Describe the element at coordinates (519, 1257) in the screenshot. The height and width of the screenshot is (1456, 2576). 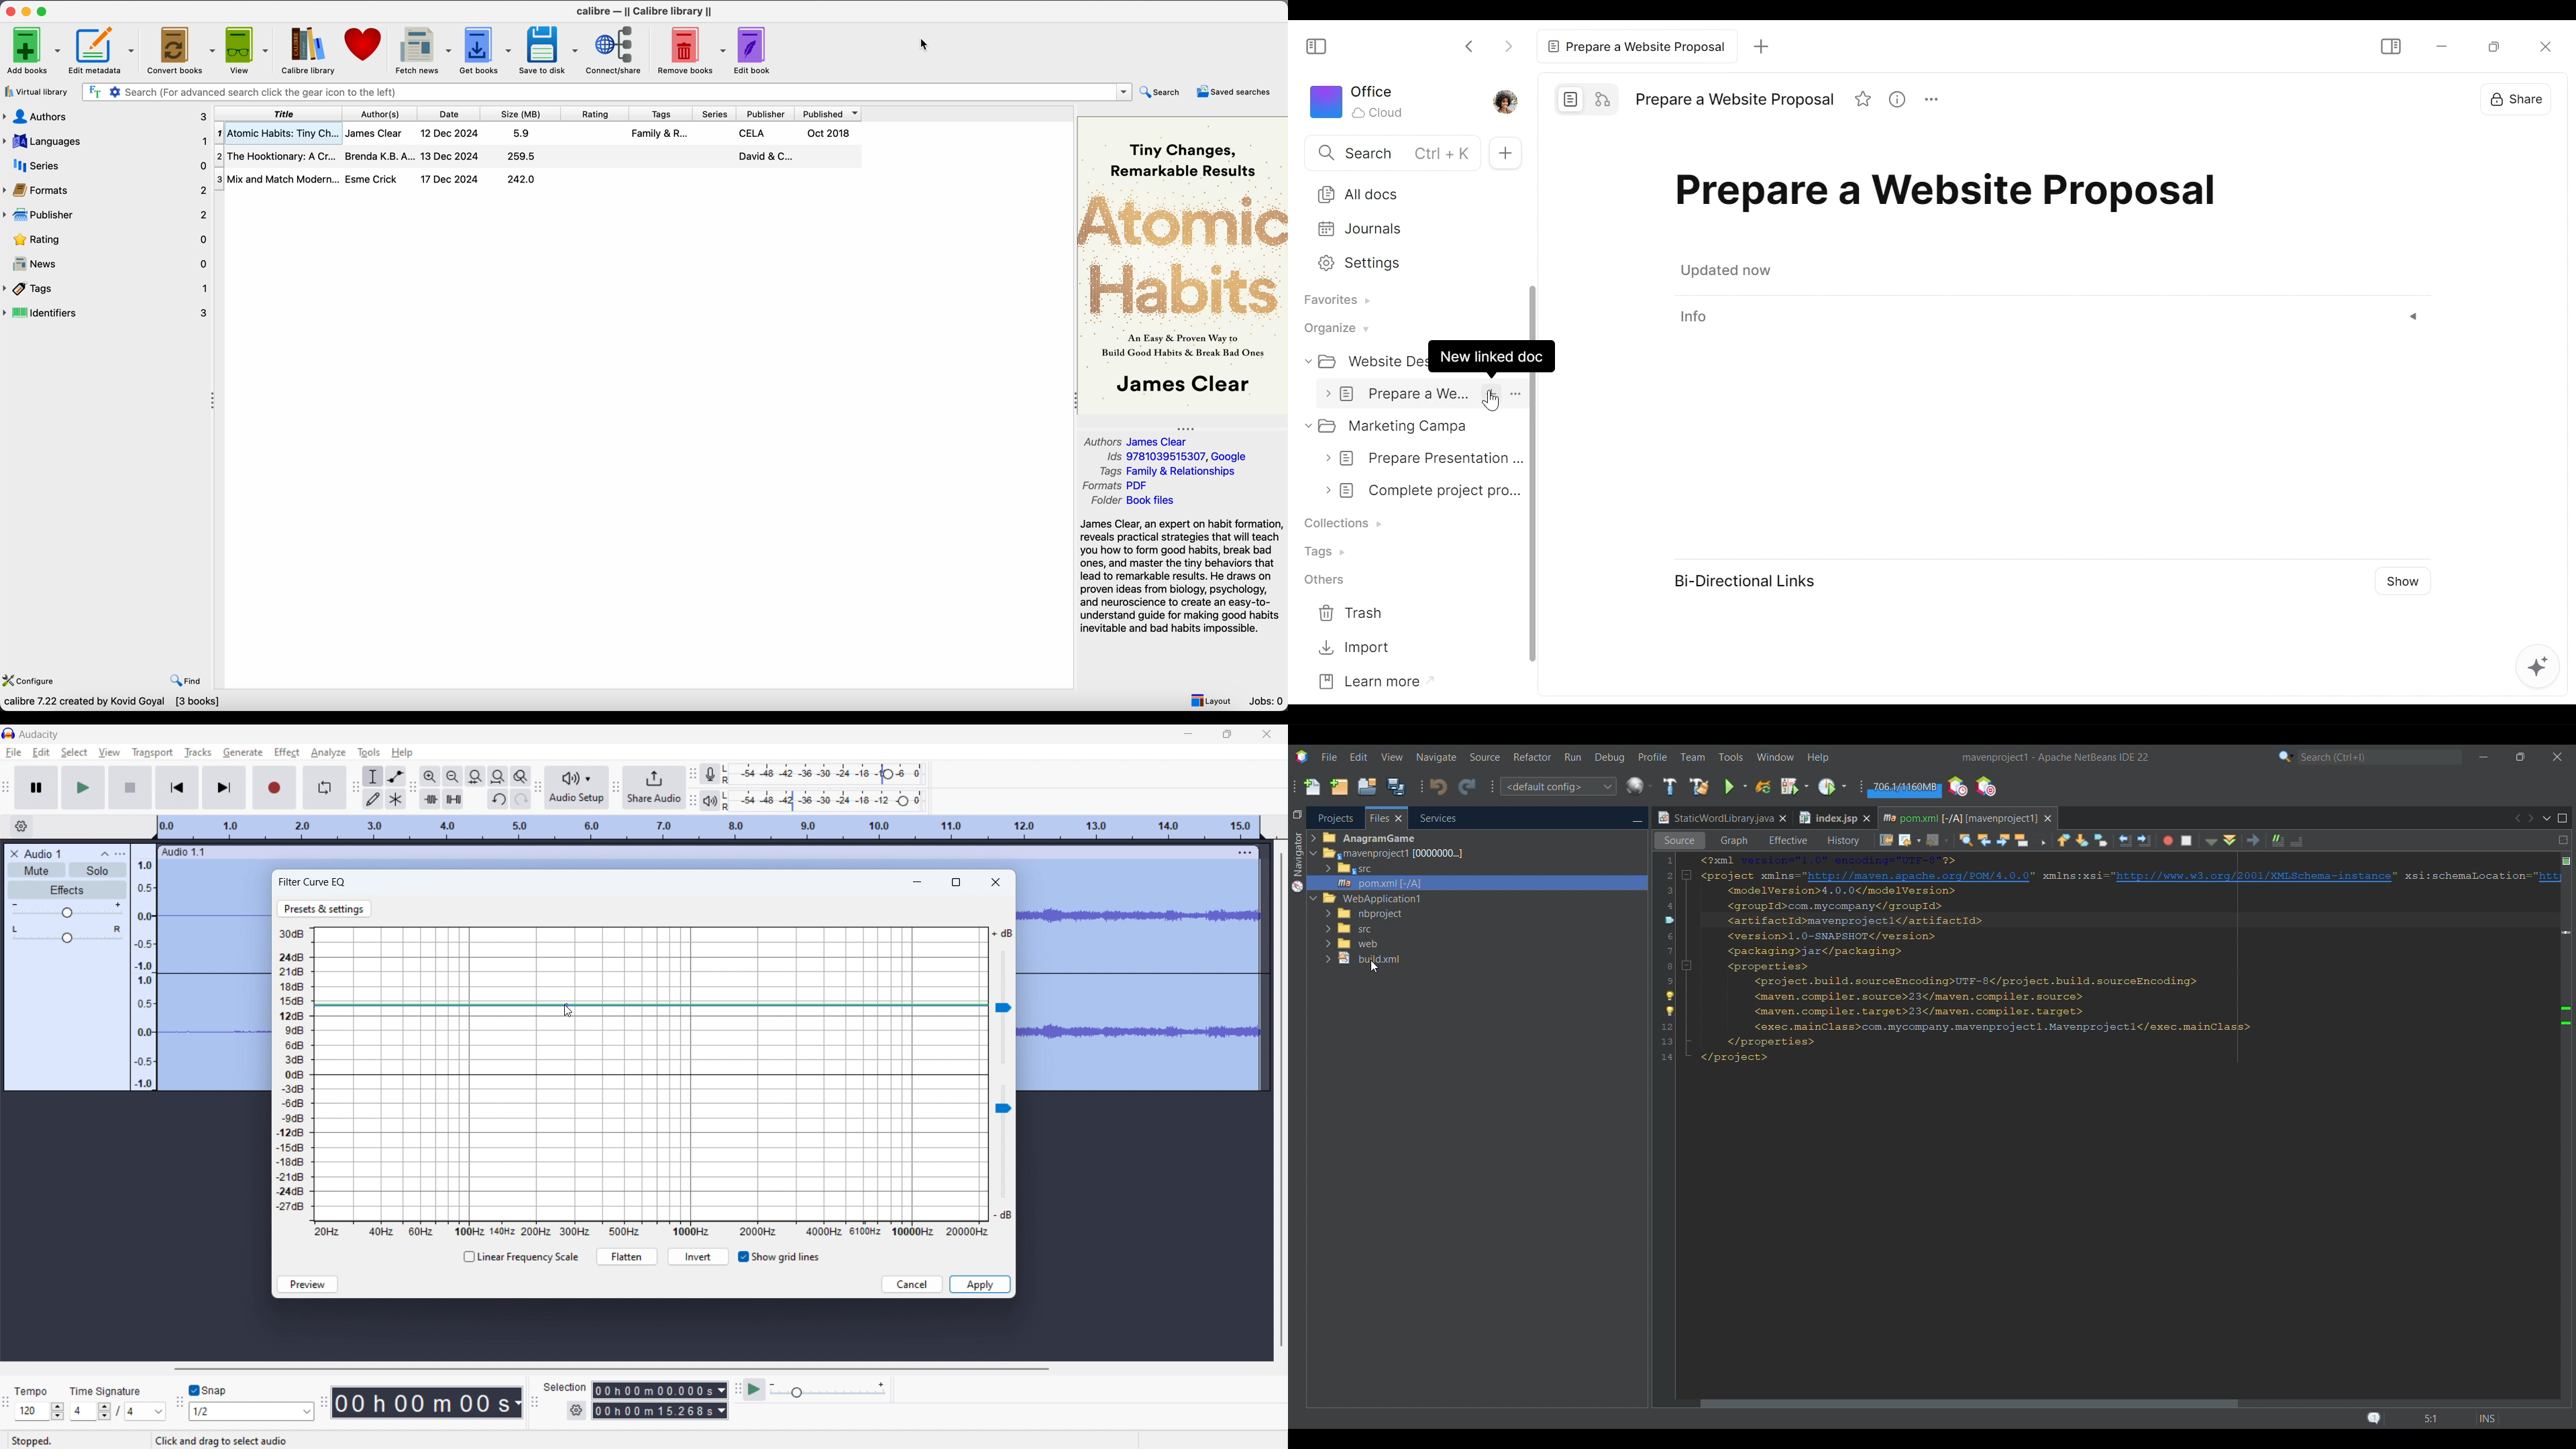
I see `linear frequency scale checkbox` at that location.